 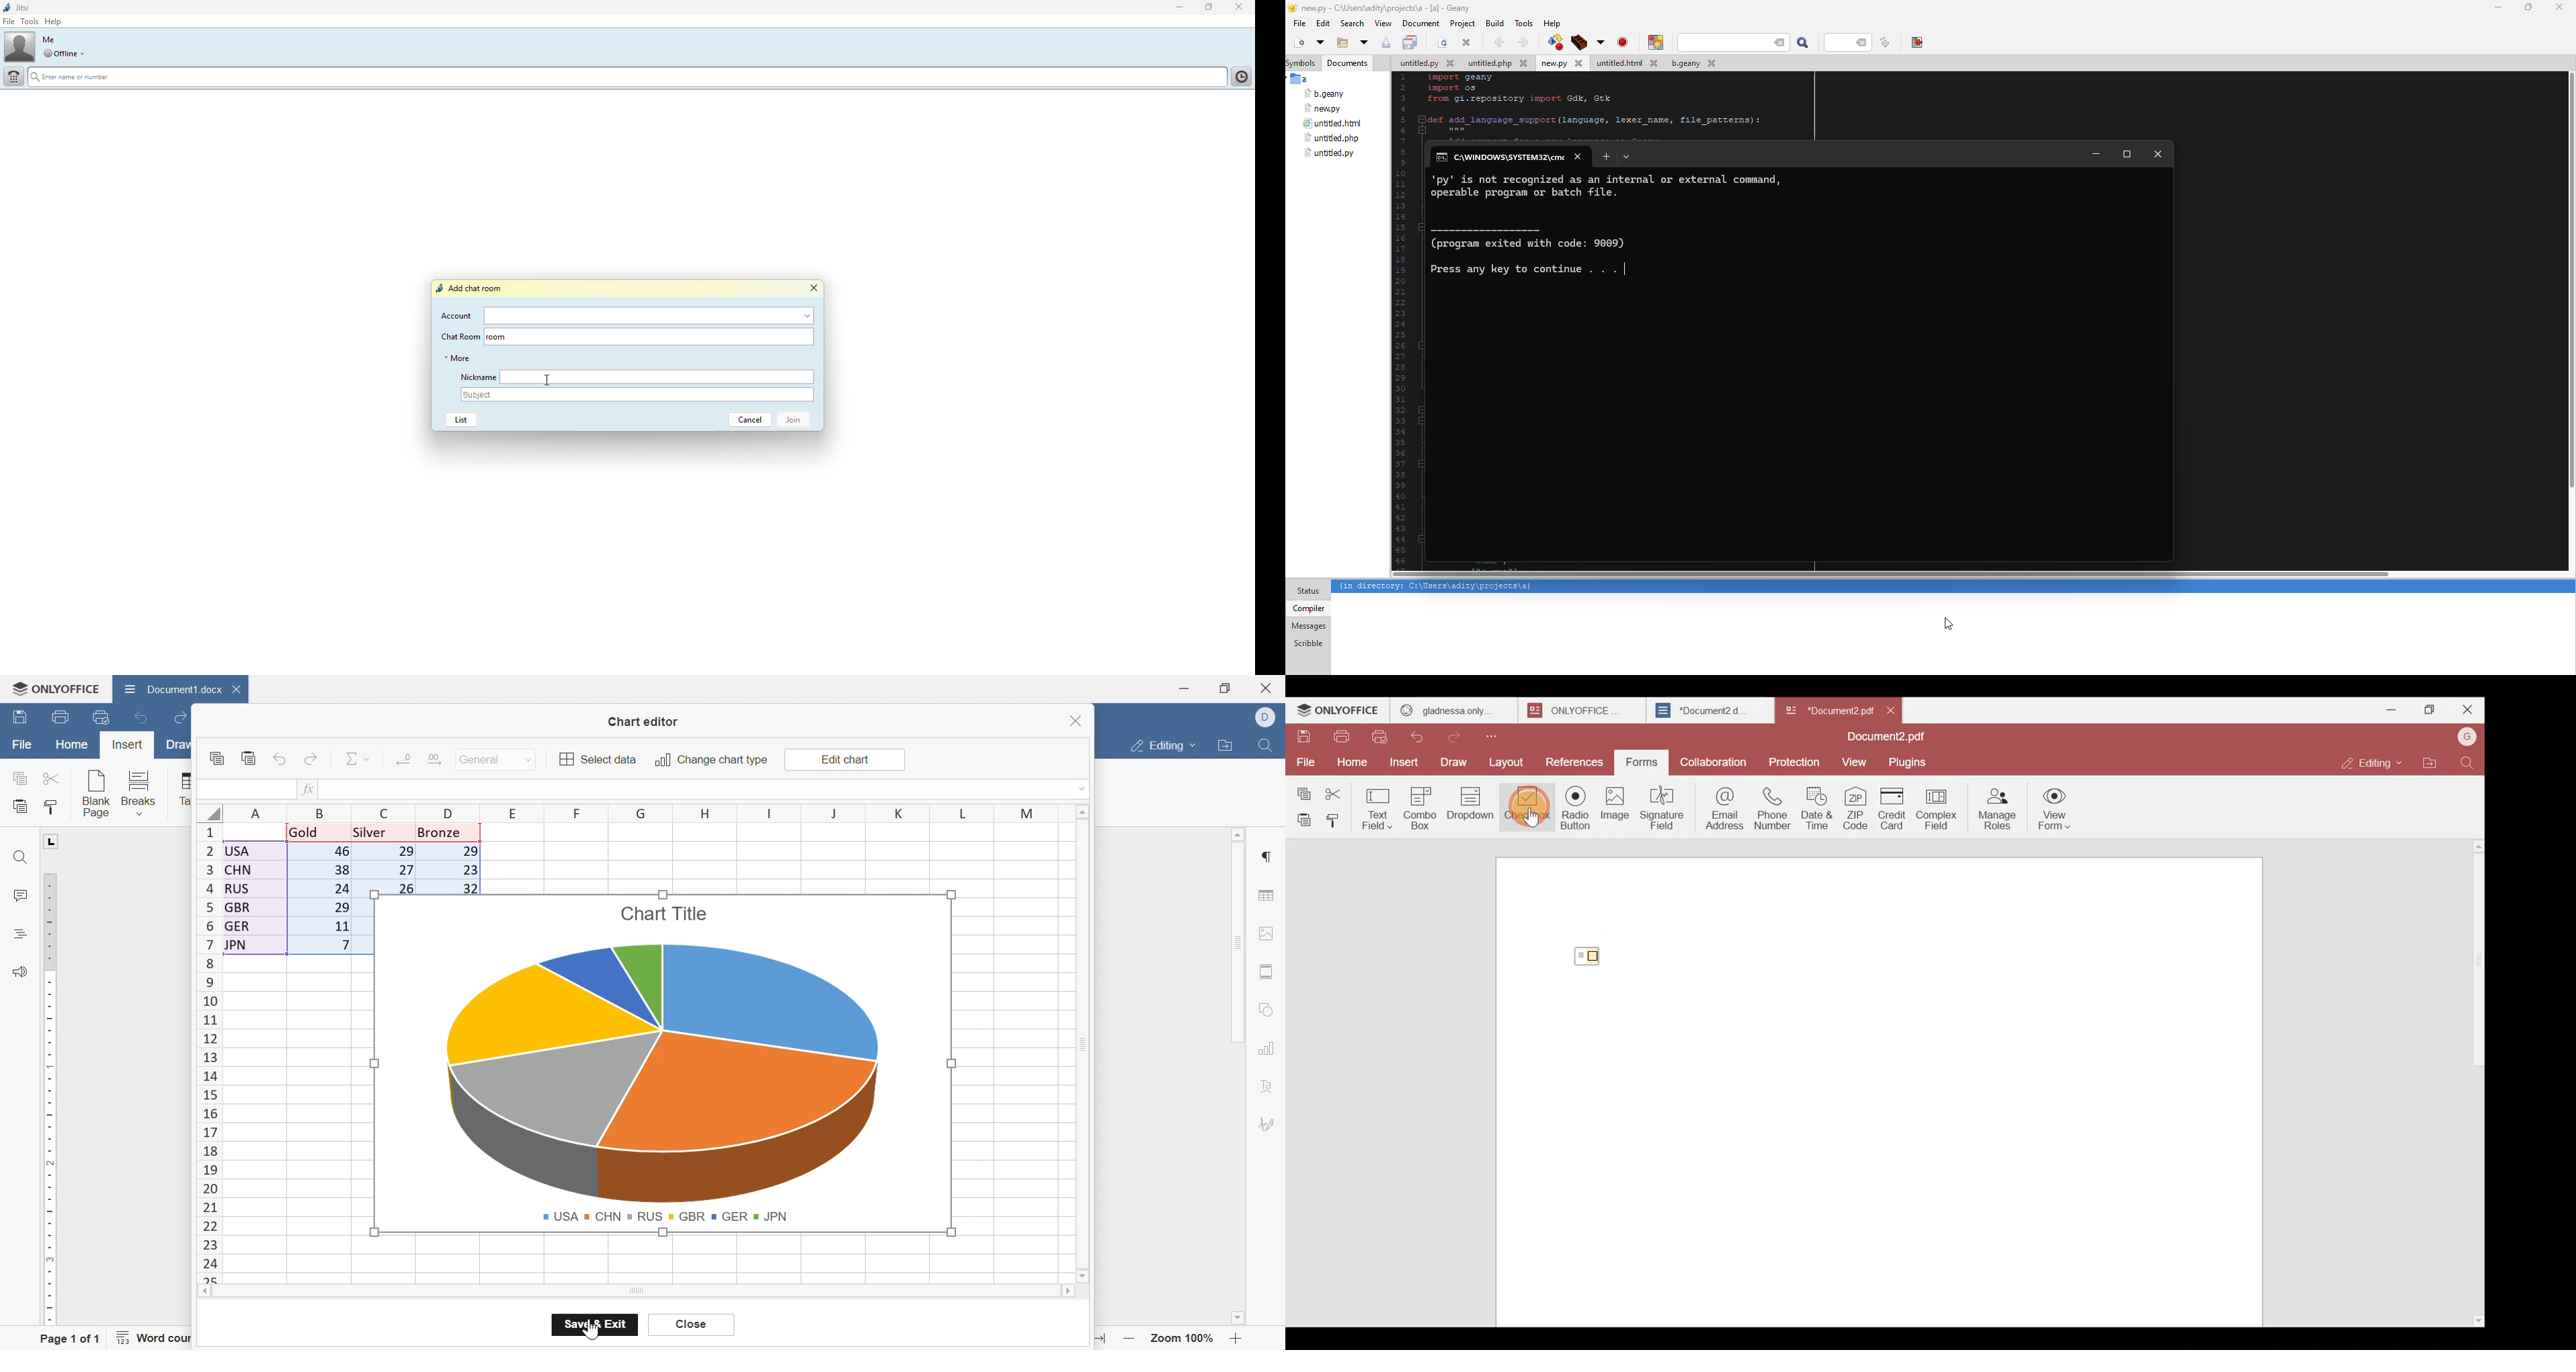 What do you see at coordinates (239, 887) in the screenshot?
I see `RUS` at bounding box center [239, 887].